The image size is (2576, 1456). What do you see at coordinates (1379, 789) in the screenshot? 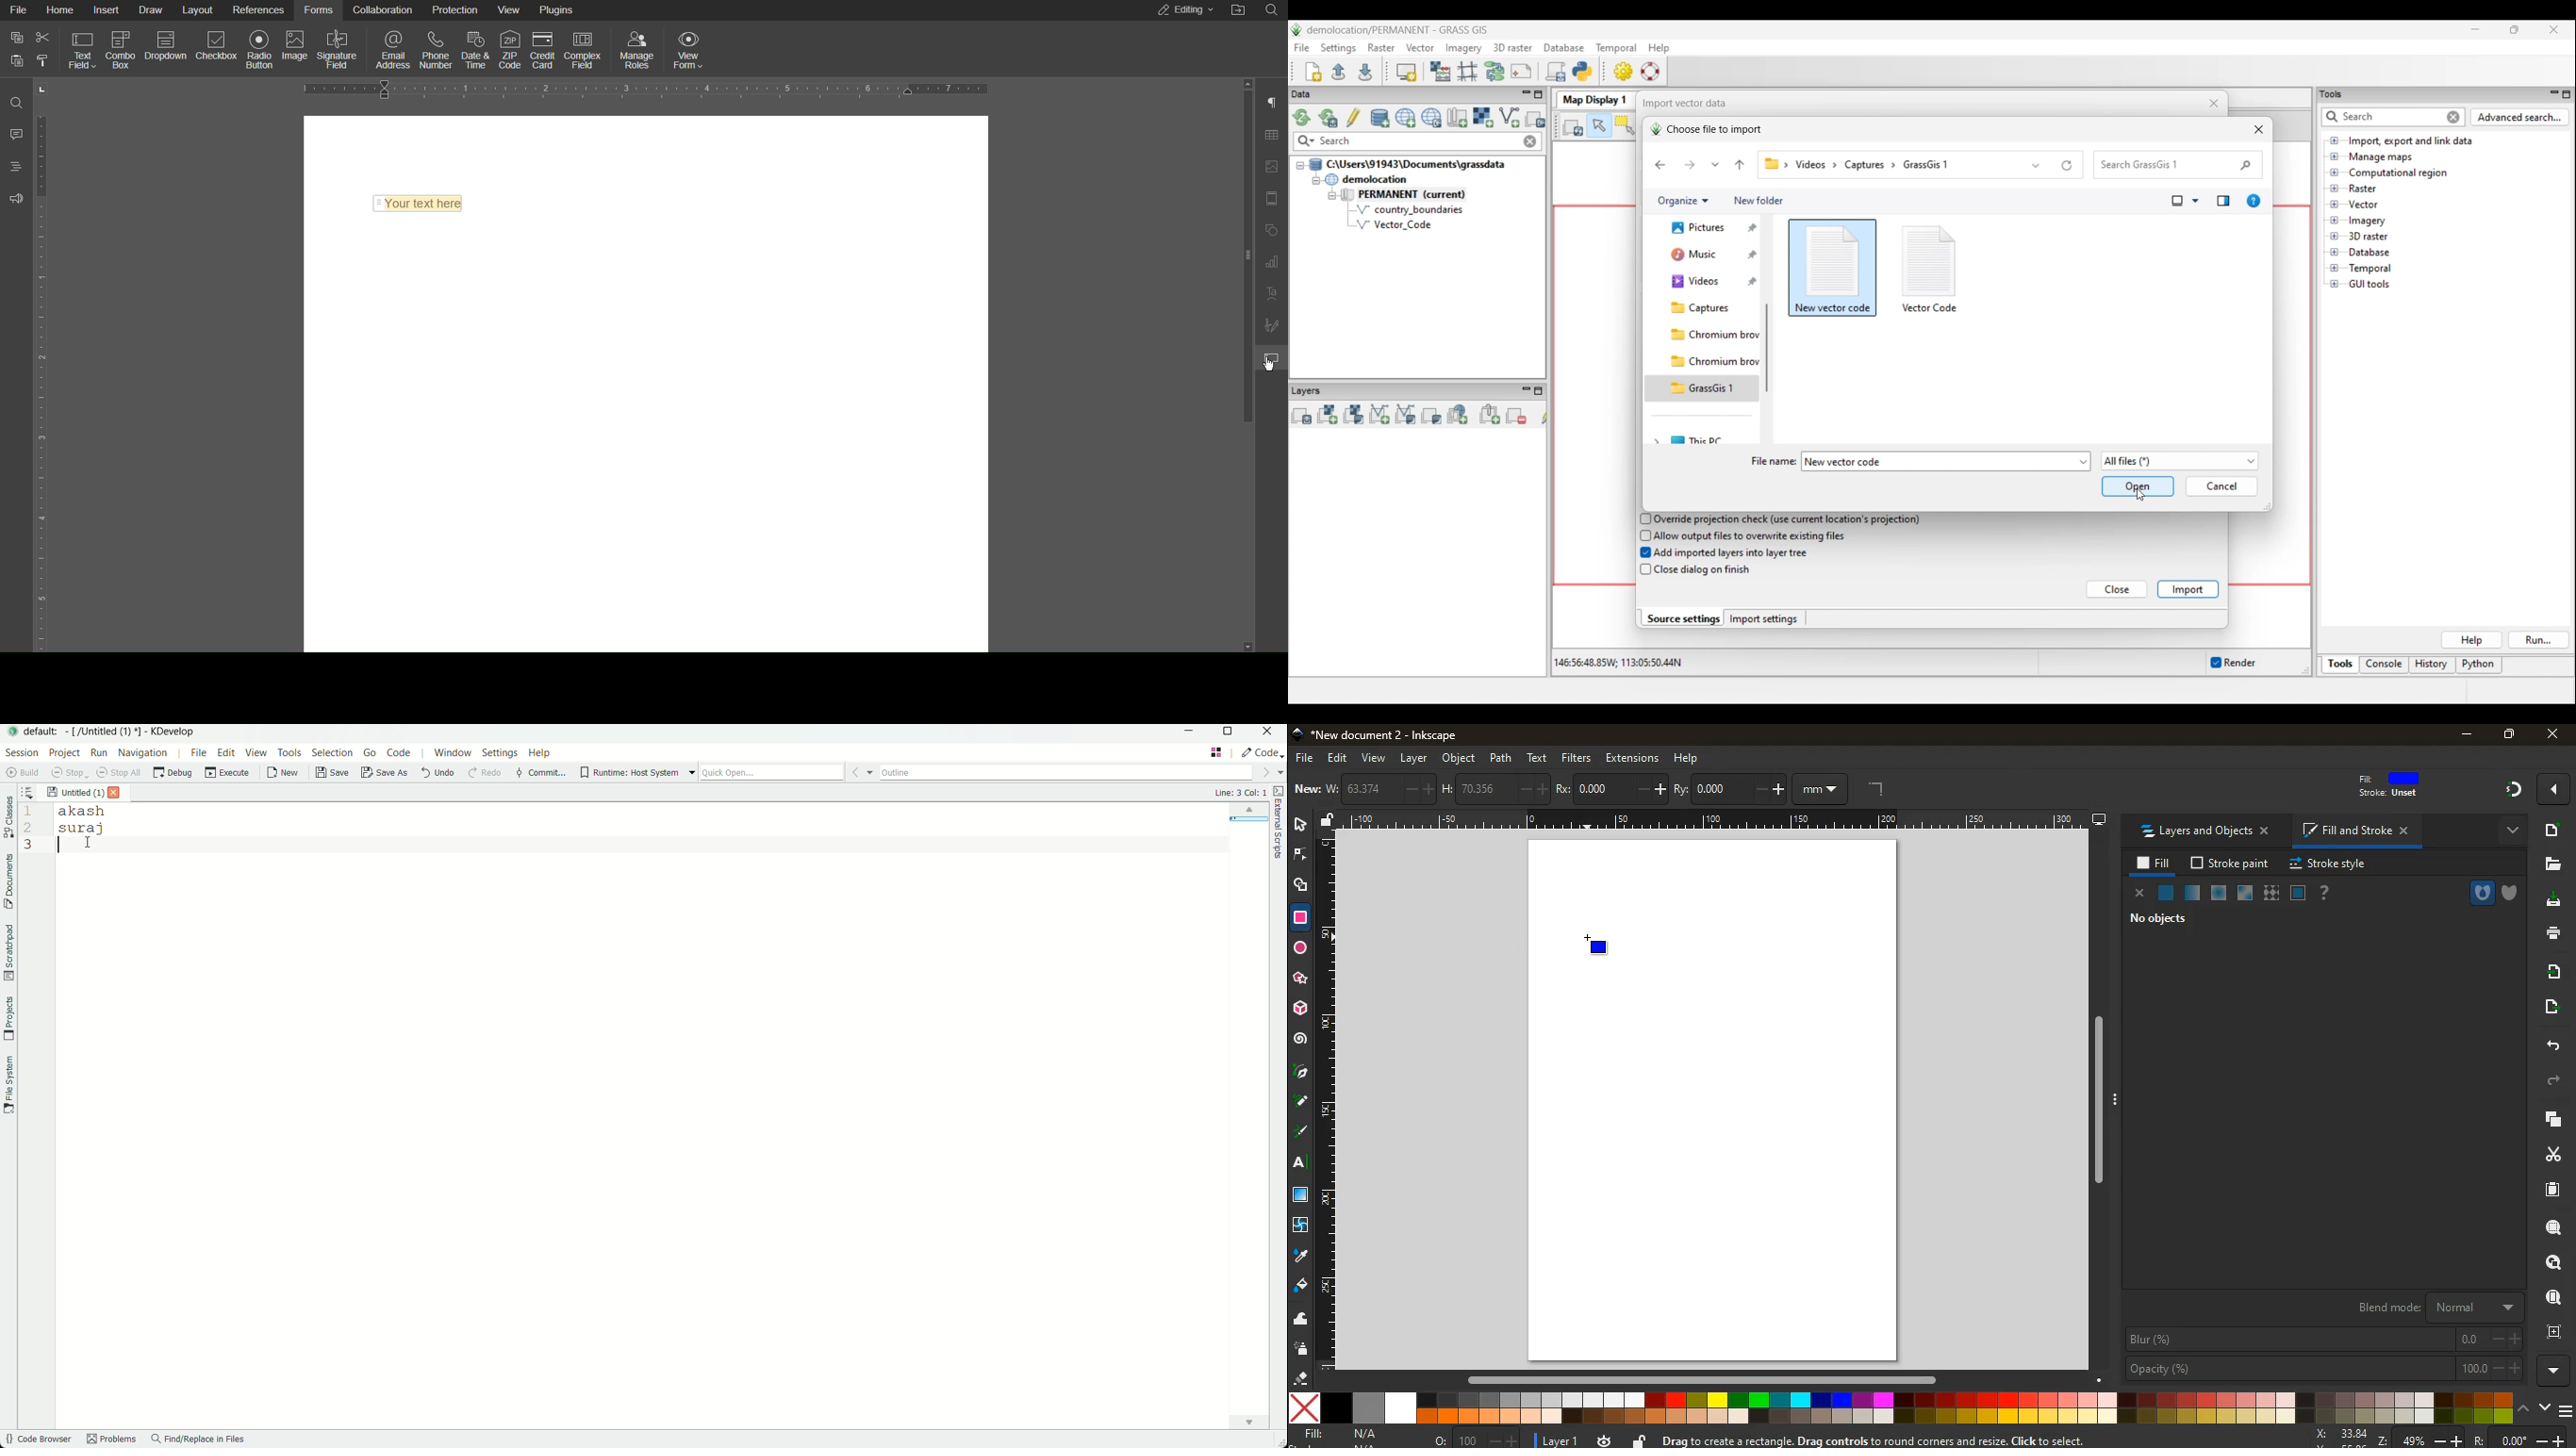
I see `w` at bounding box center [1379, 789].